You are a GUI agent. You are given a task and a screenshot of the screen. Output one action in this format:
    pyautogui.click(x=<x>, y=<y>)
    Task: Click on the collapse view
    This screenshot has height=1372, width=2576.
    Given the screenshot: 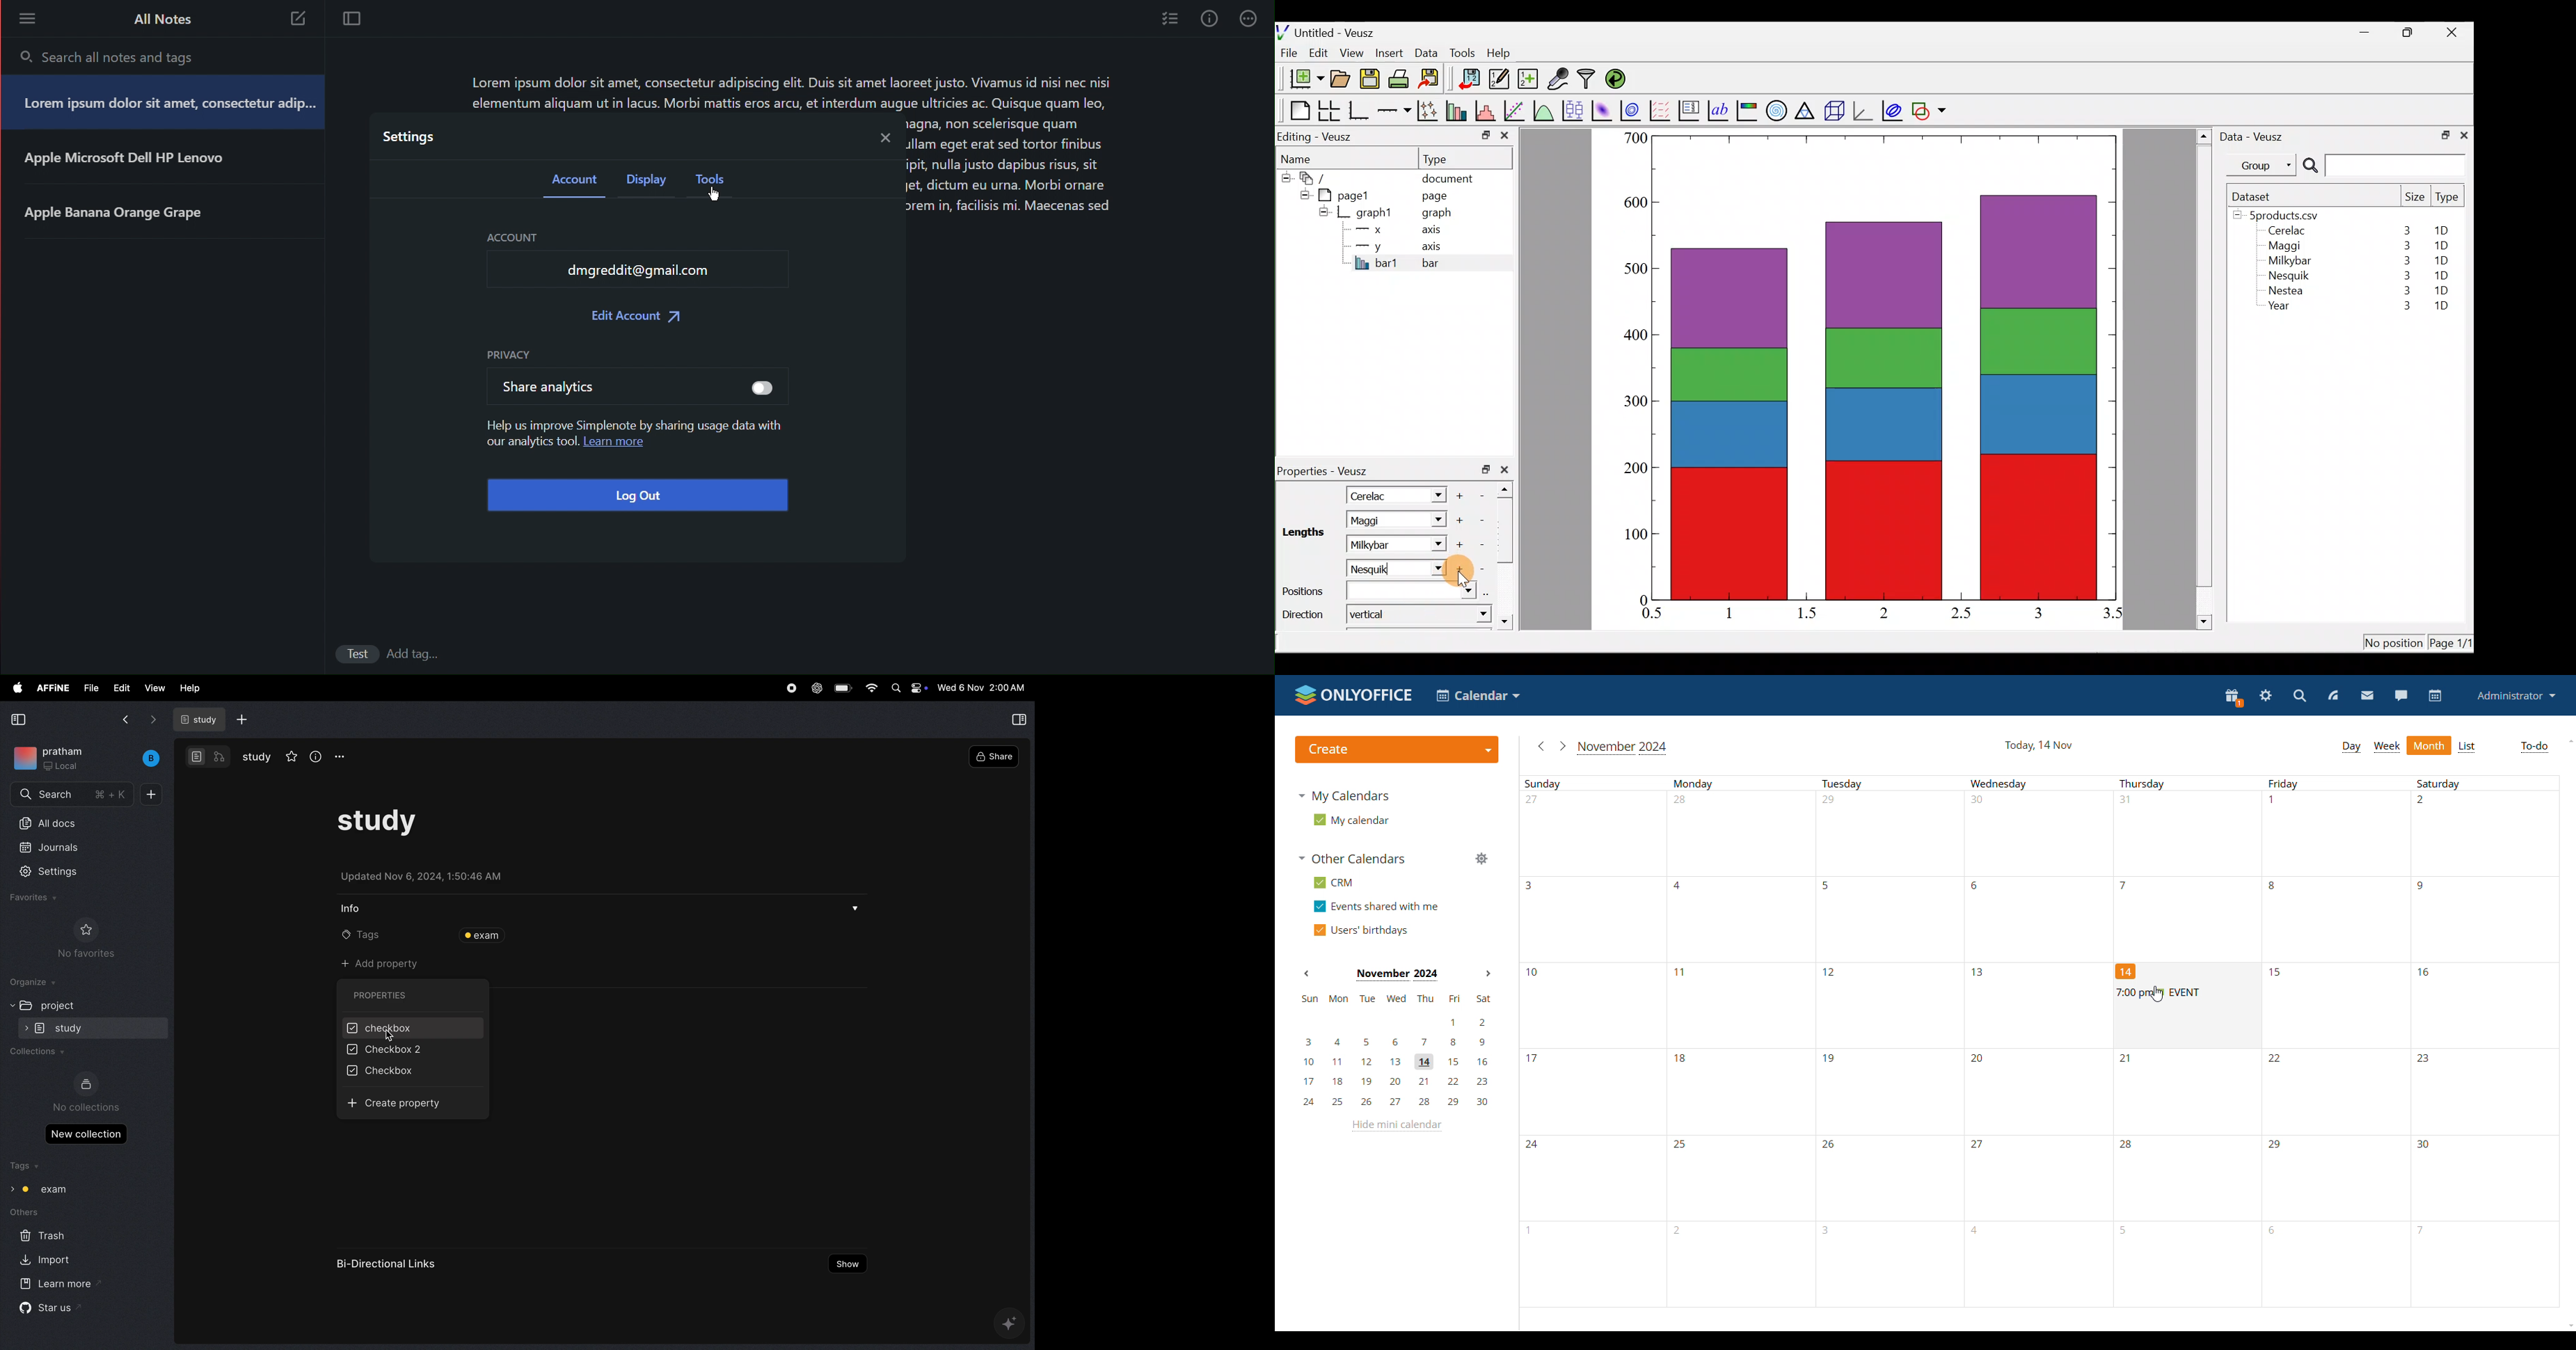 What is the action you would take?
    pyautogui.click(x=18, y=719)
    